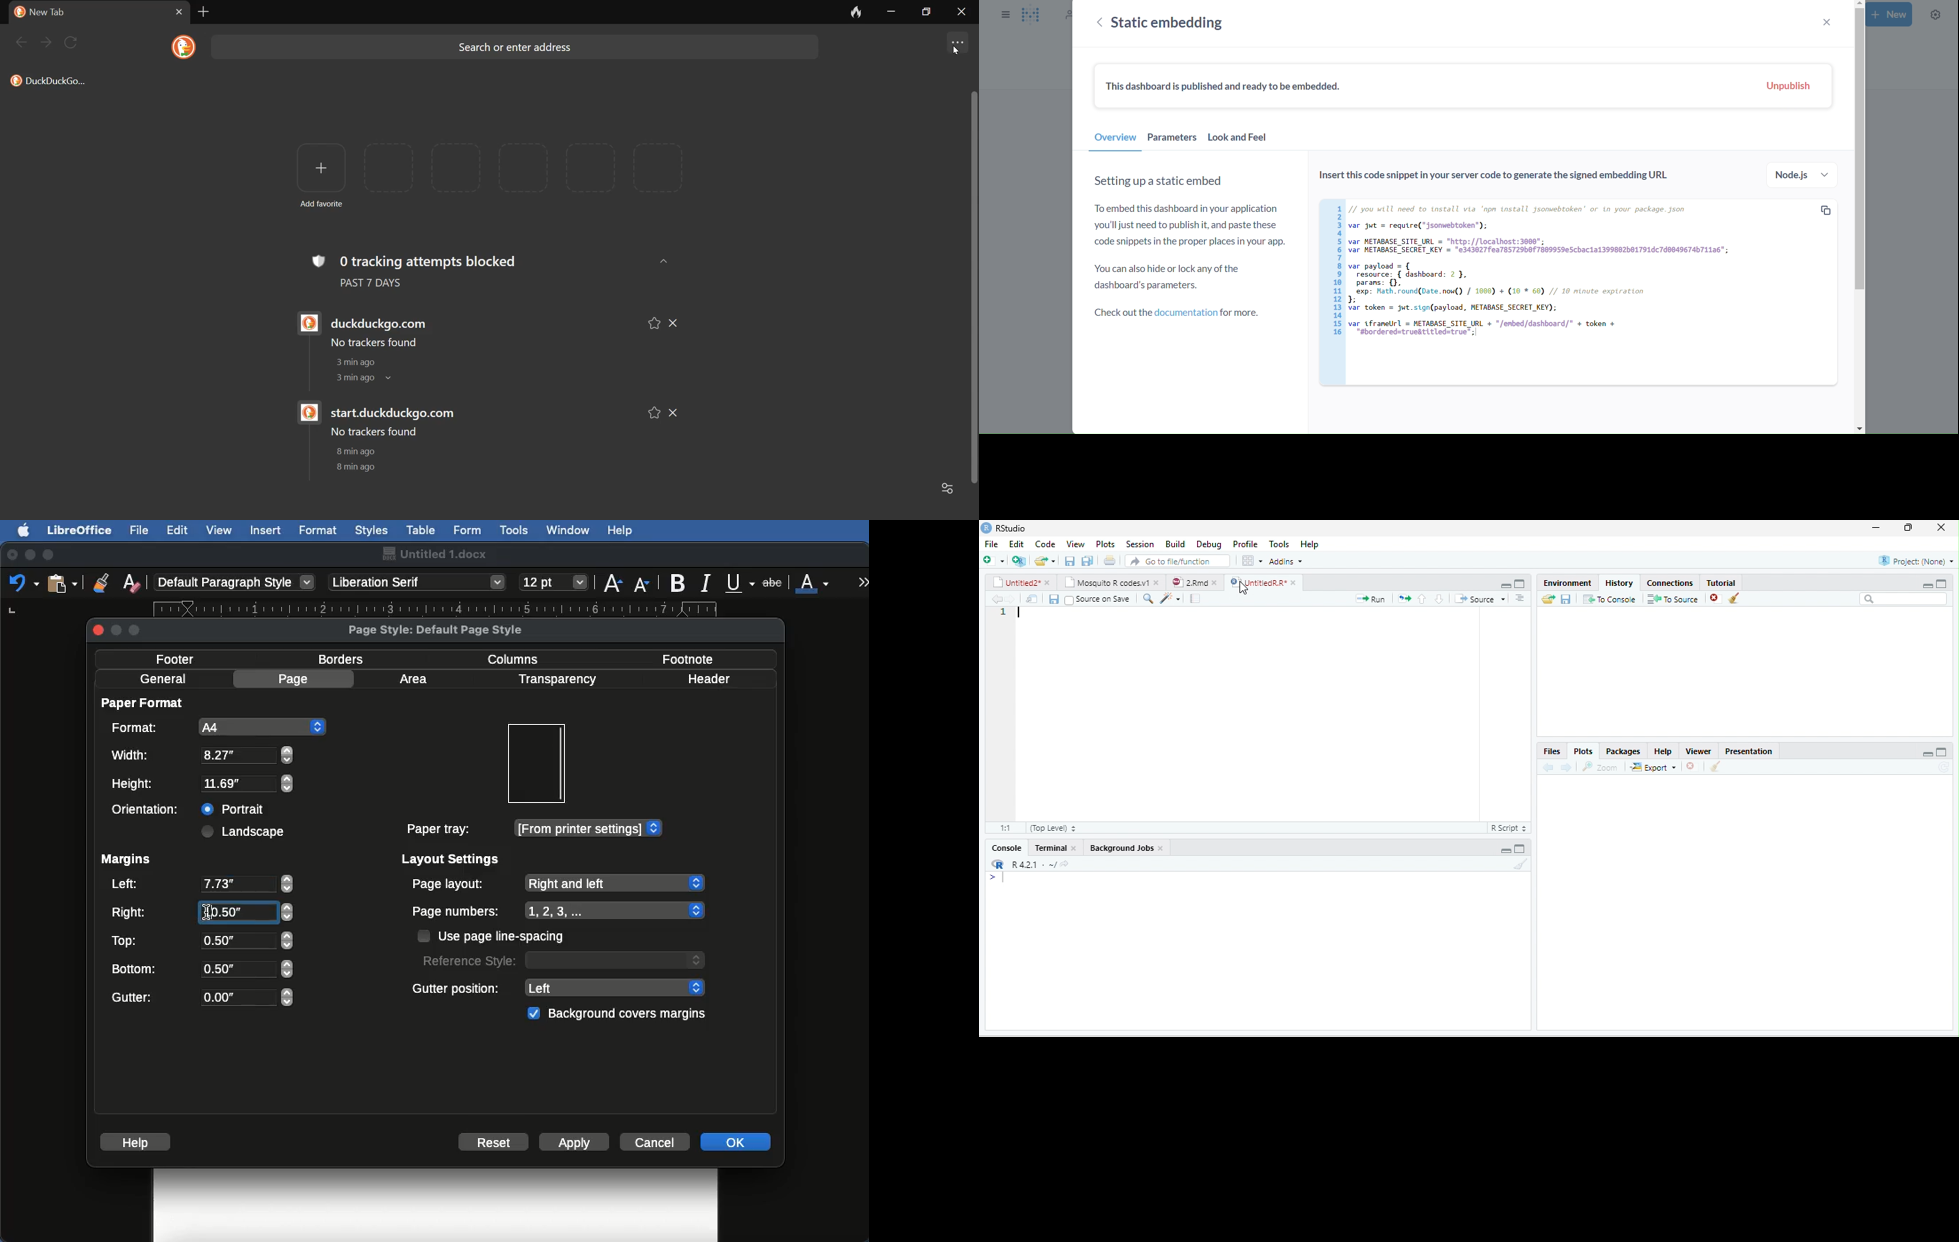 The width and height of the screenshot is (1960, 1260). What do you see at coordinates (1100, 598) in the screenshot?
I see `source on save` at bounding box center [1100, 598].